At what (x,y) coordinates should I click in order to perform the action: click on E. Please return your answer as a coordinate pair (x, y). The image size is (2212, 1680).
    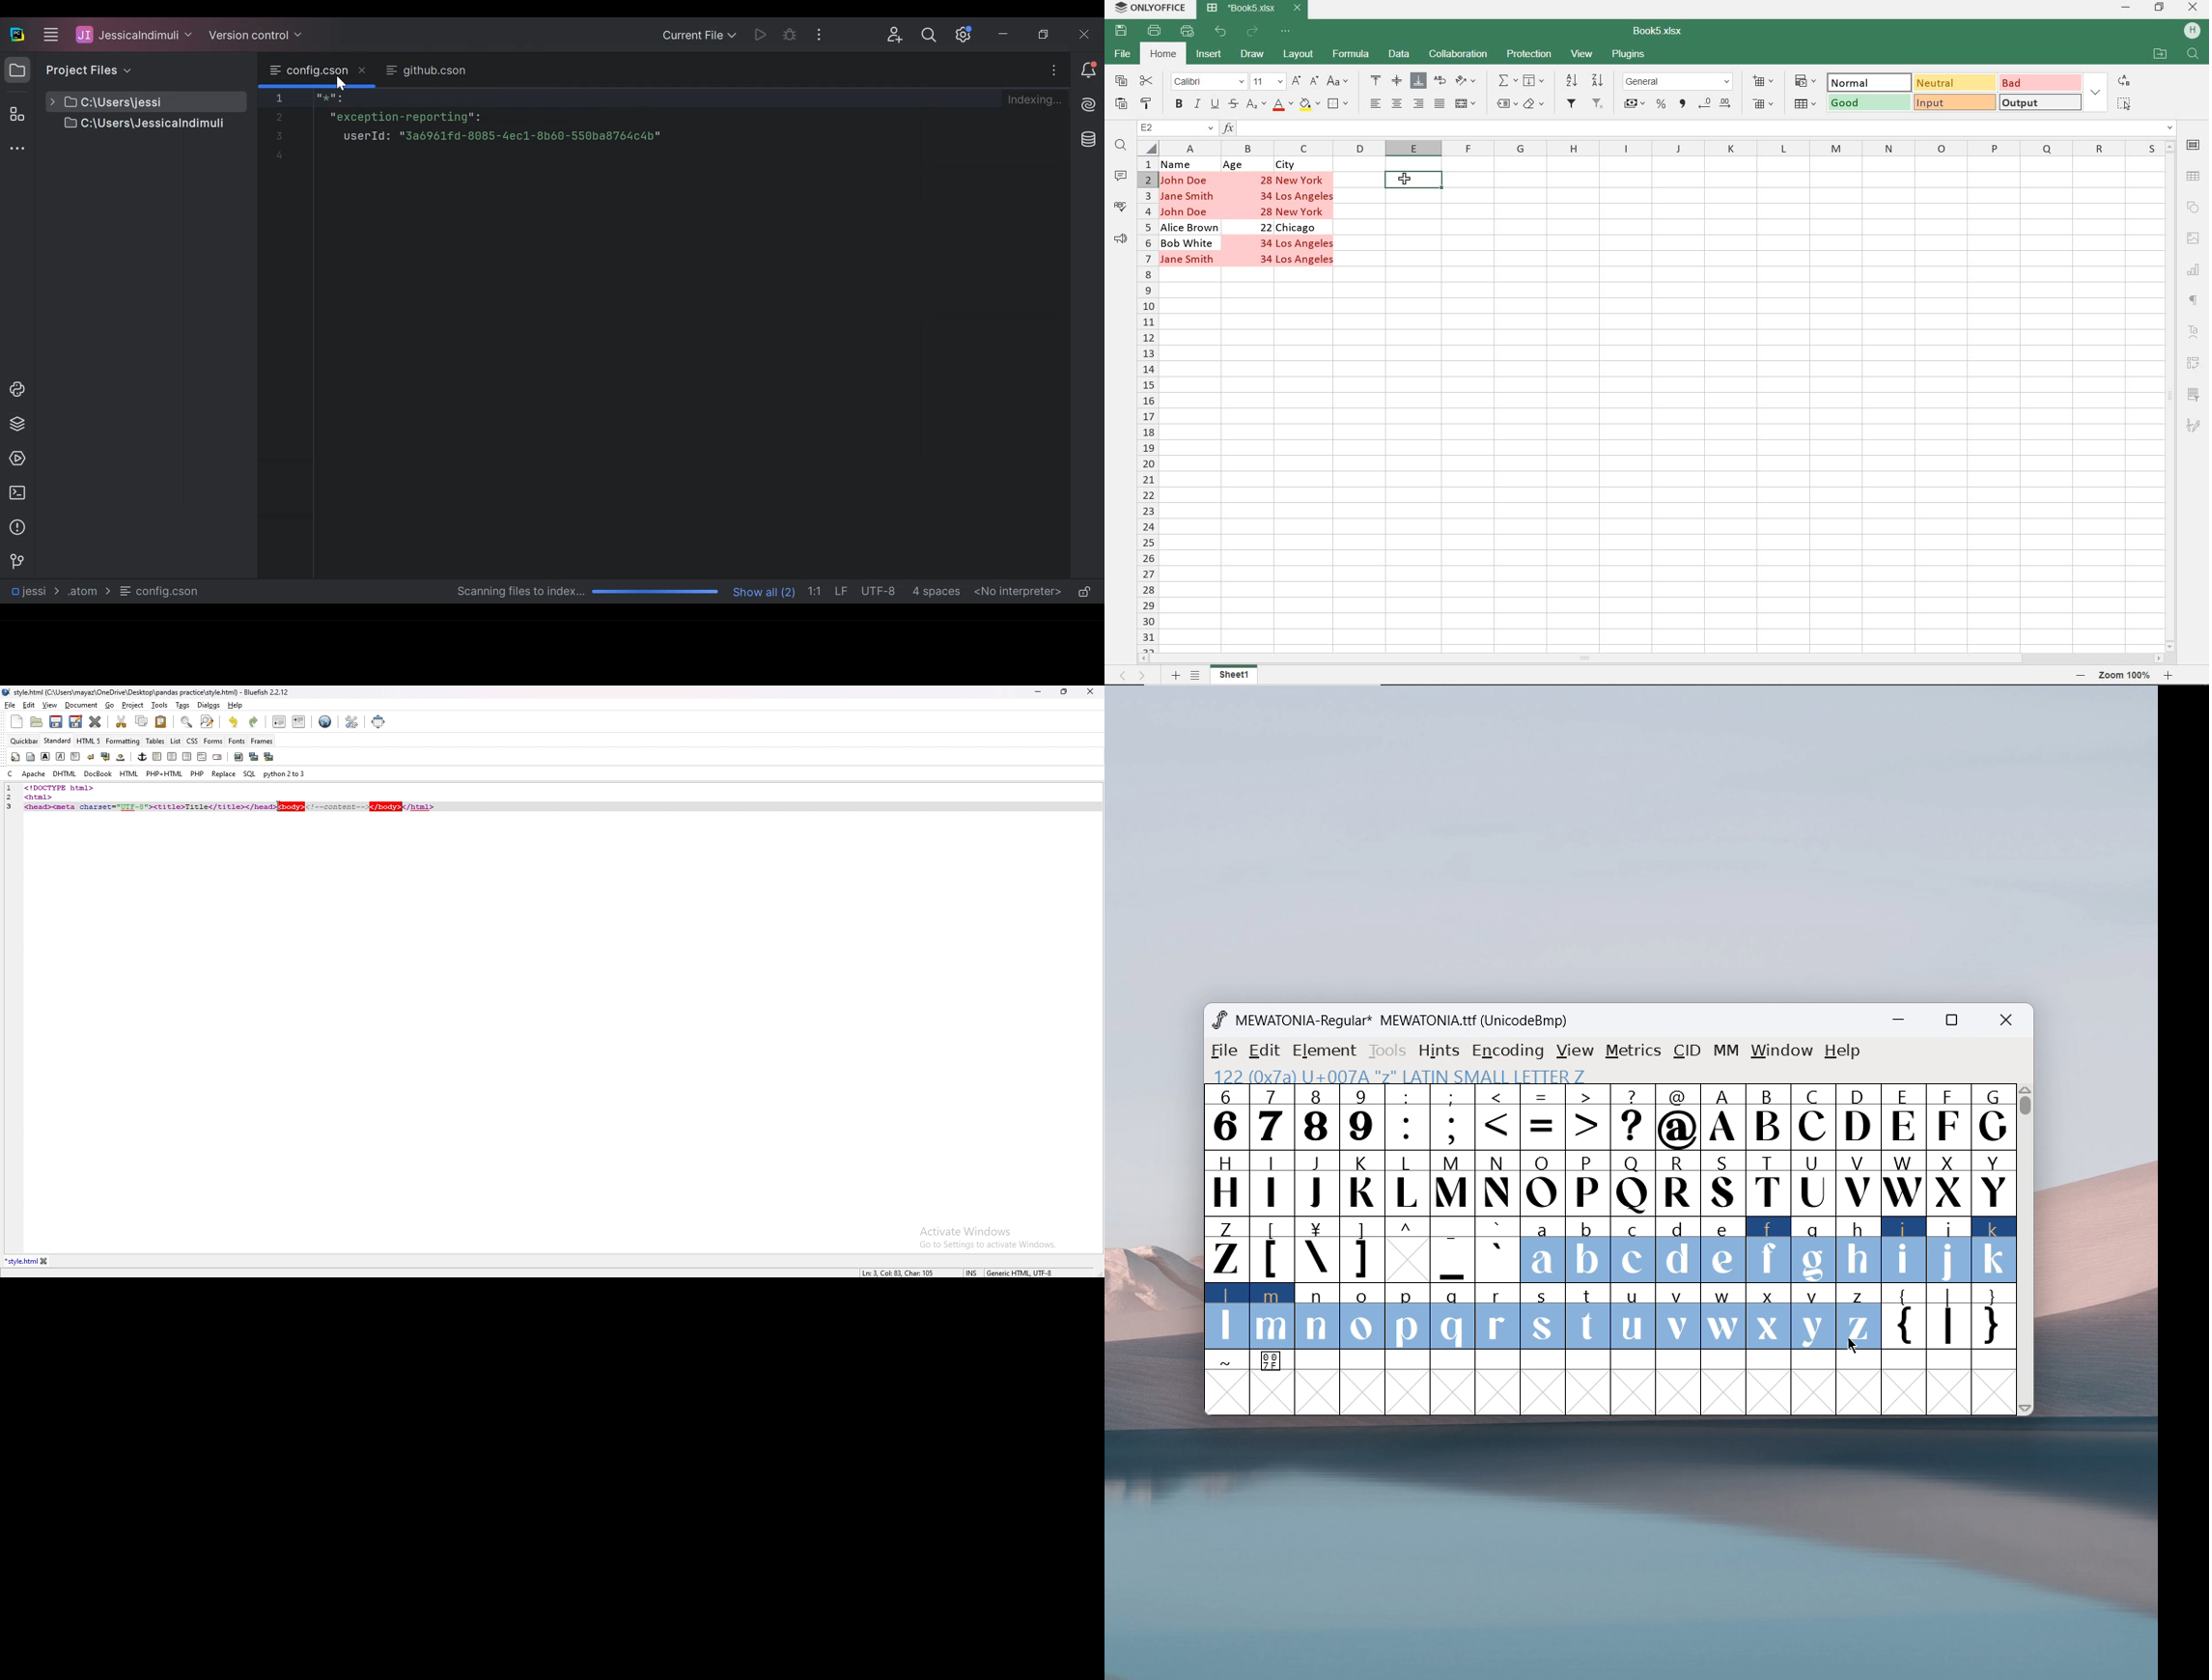
    Looking at the image, I should click on (1903, 1116).